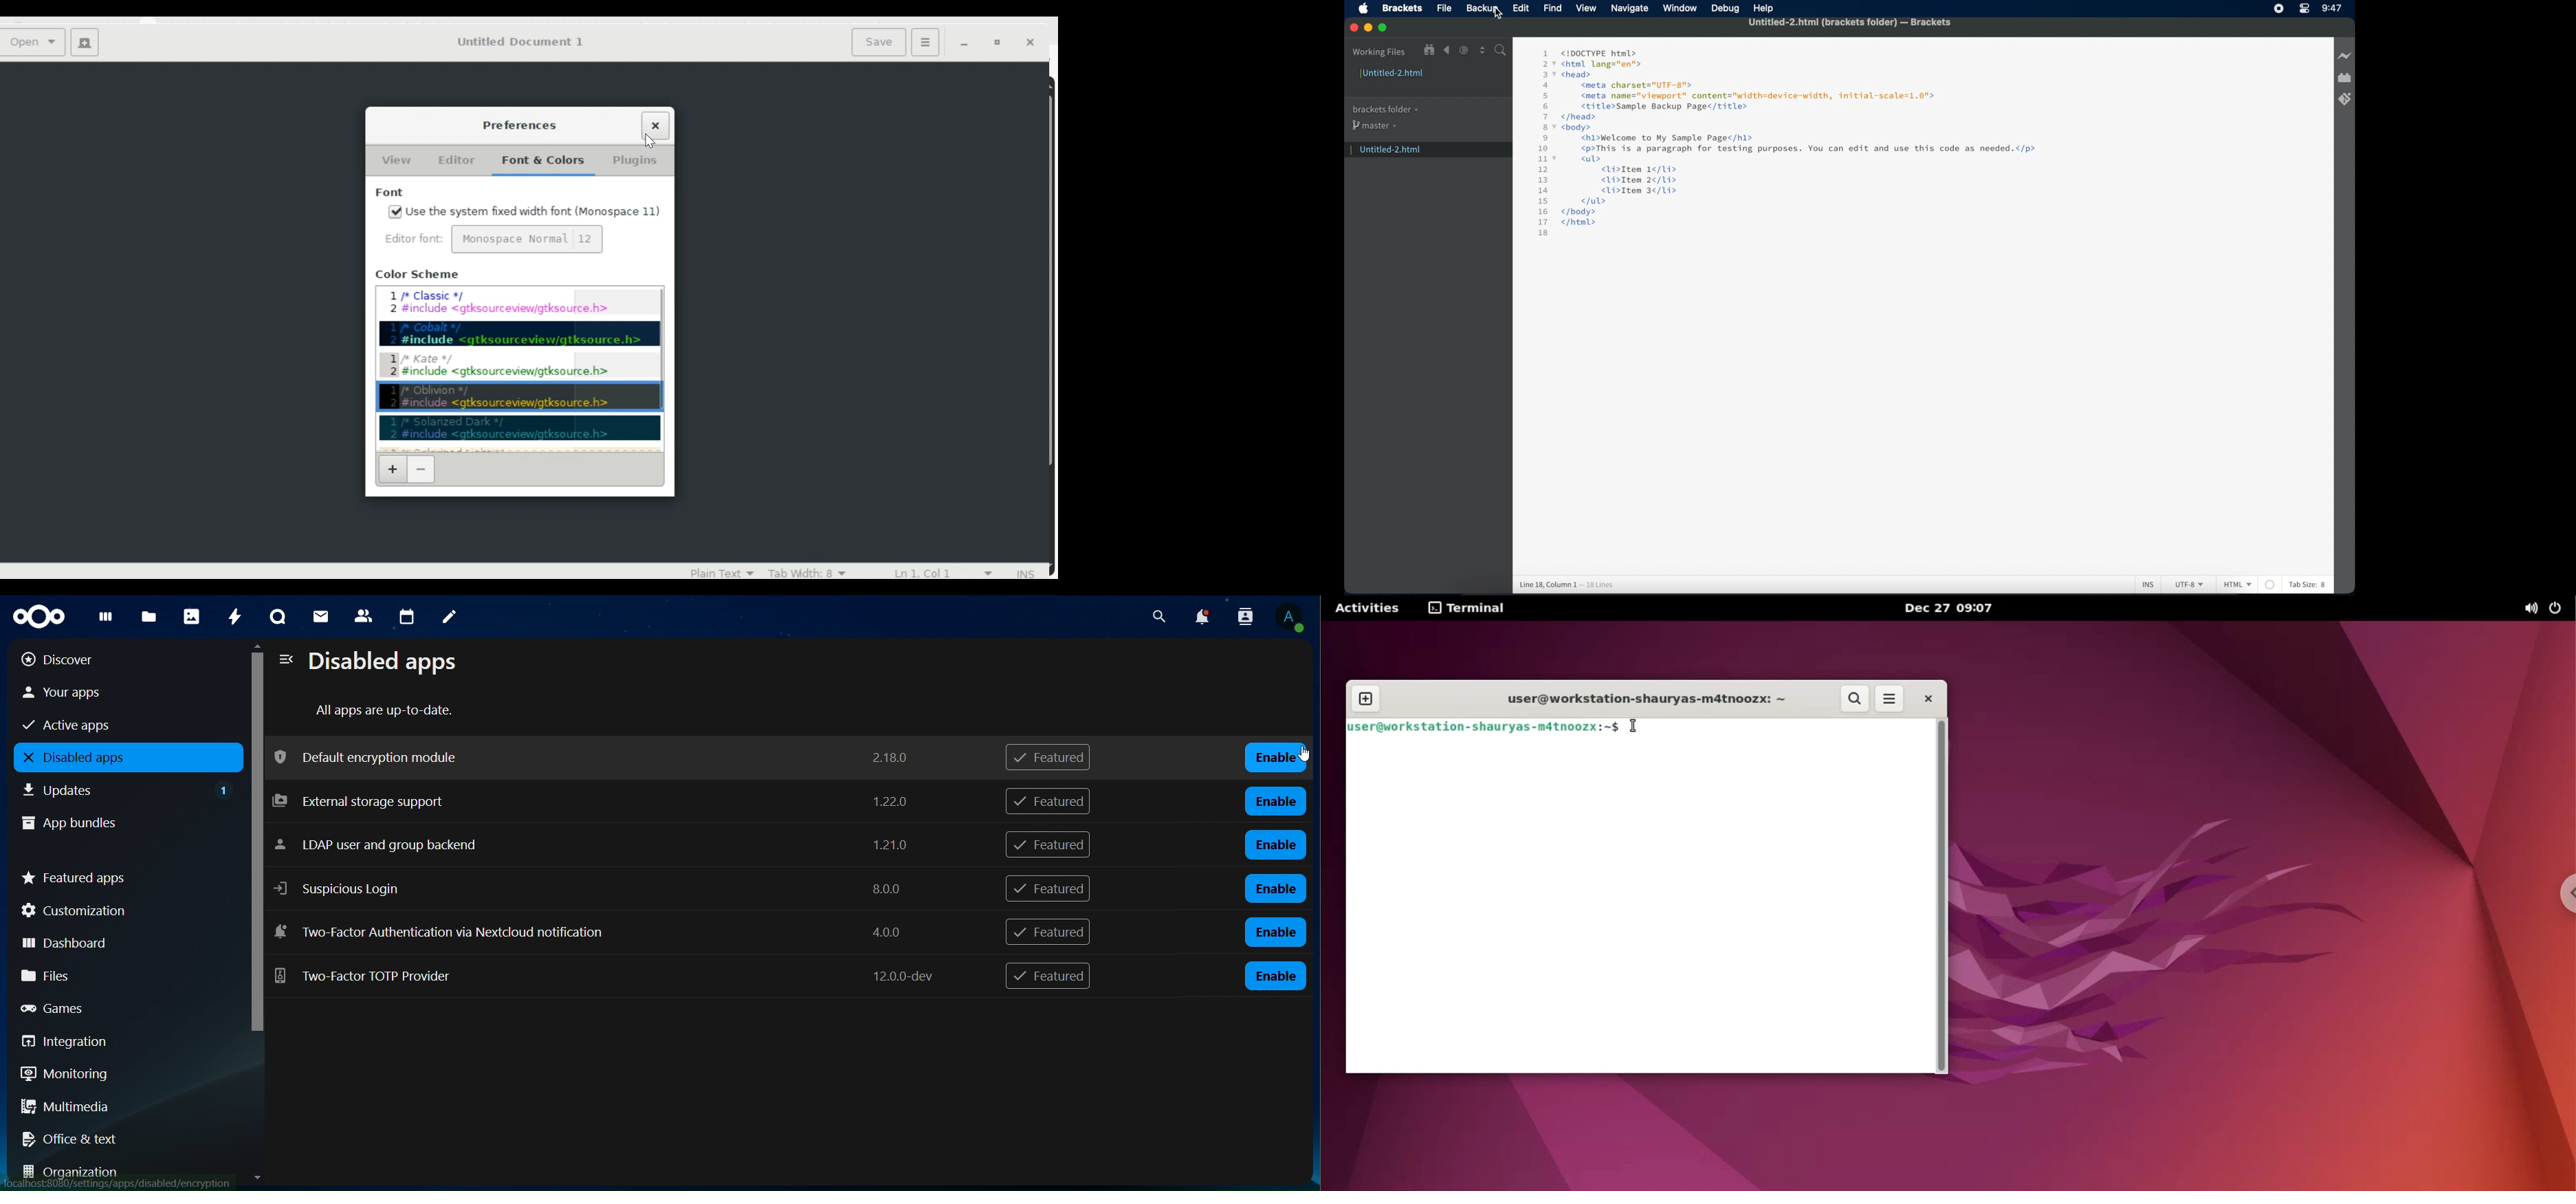  What do you see at coordinates (1048, 800) in the screenshot?
I see `featured` at bounding box center [1048, 800].